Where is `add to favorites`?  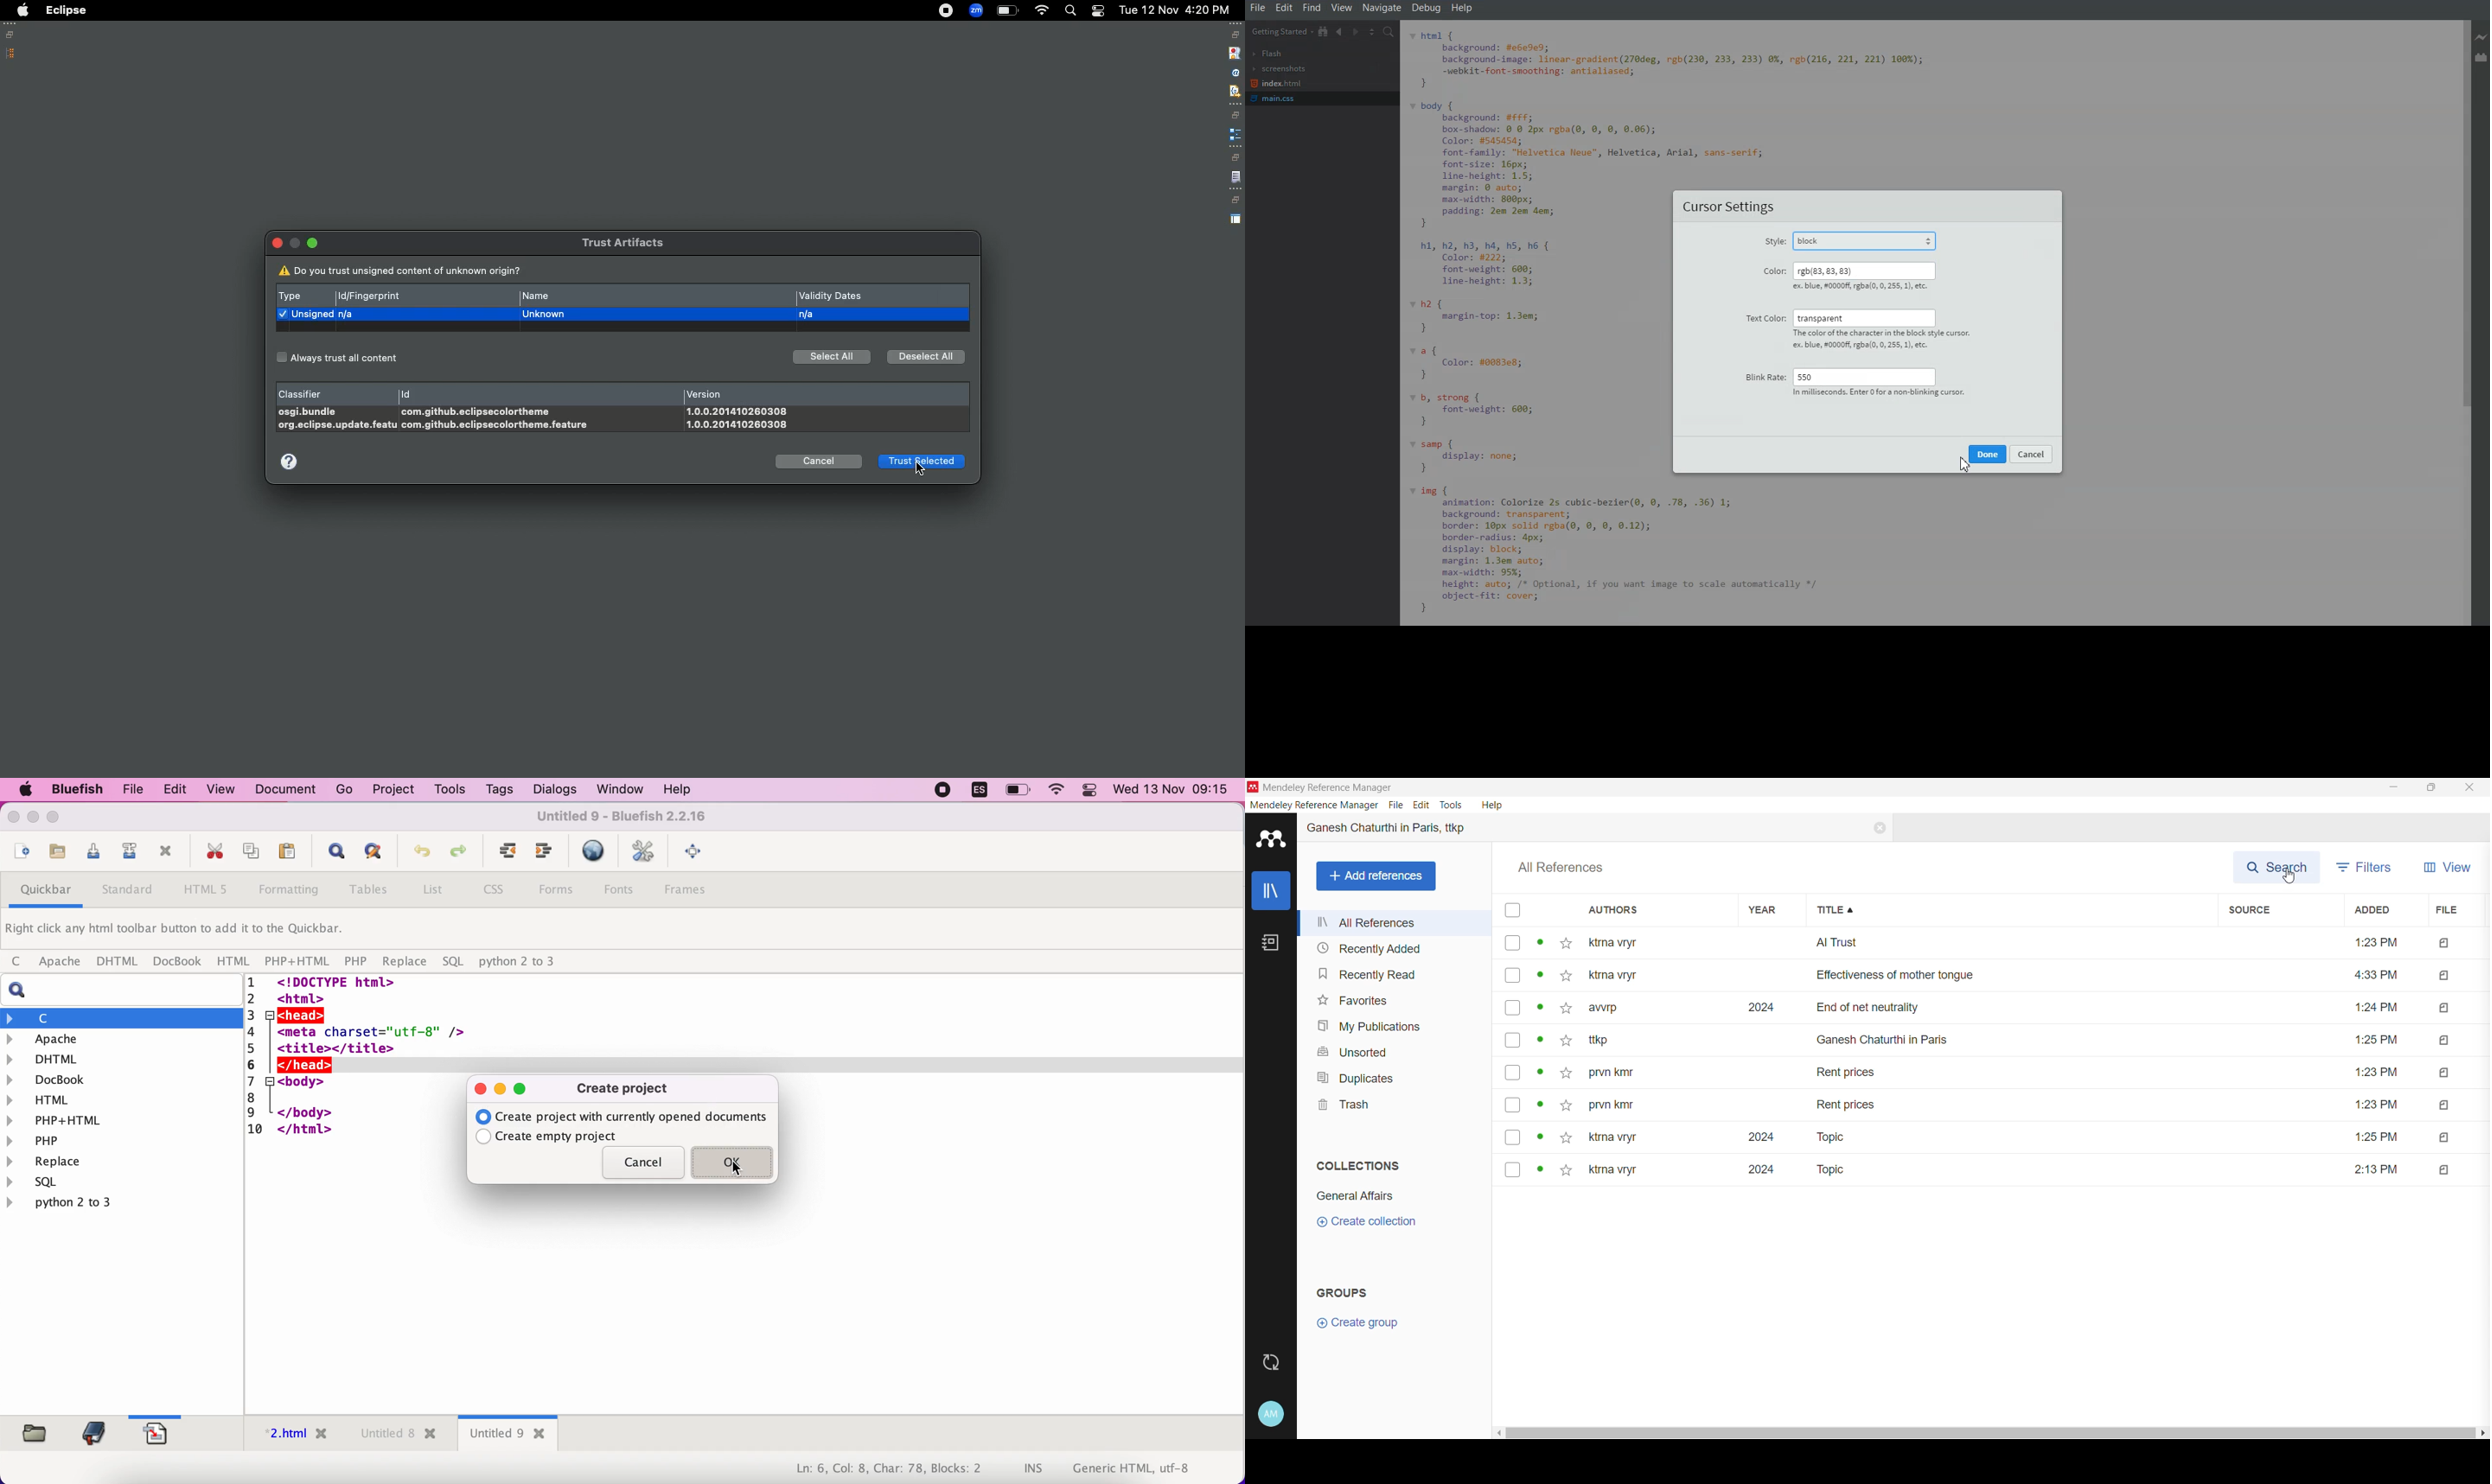 add to favorites is located at coordinates (1567, 1040).